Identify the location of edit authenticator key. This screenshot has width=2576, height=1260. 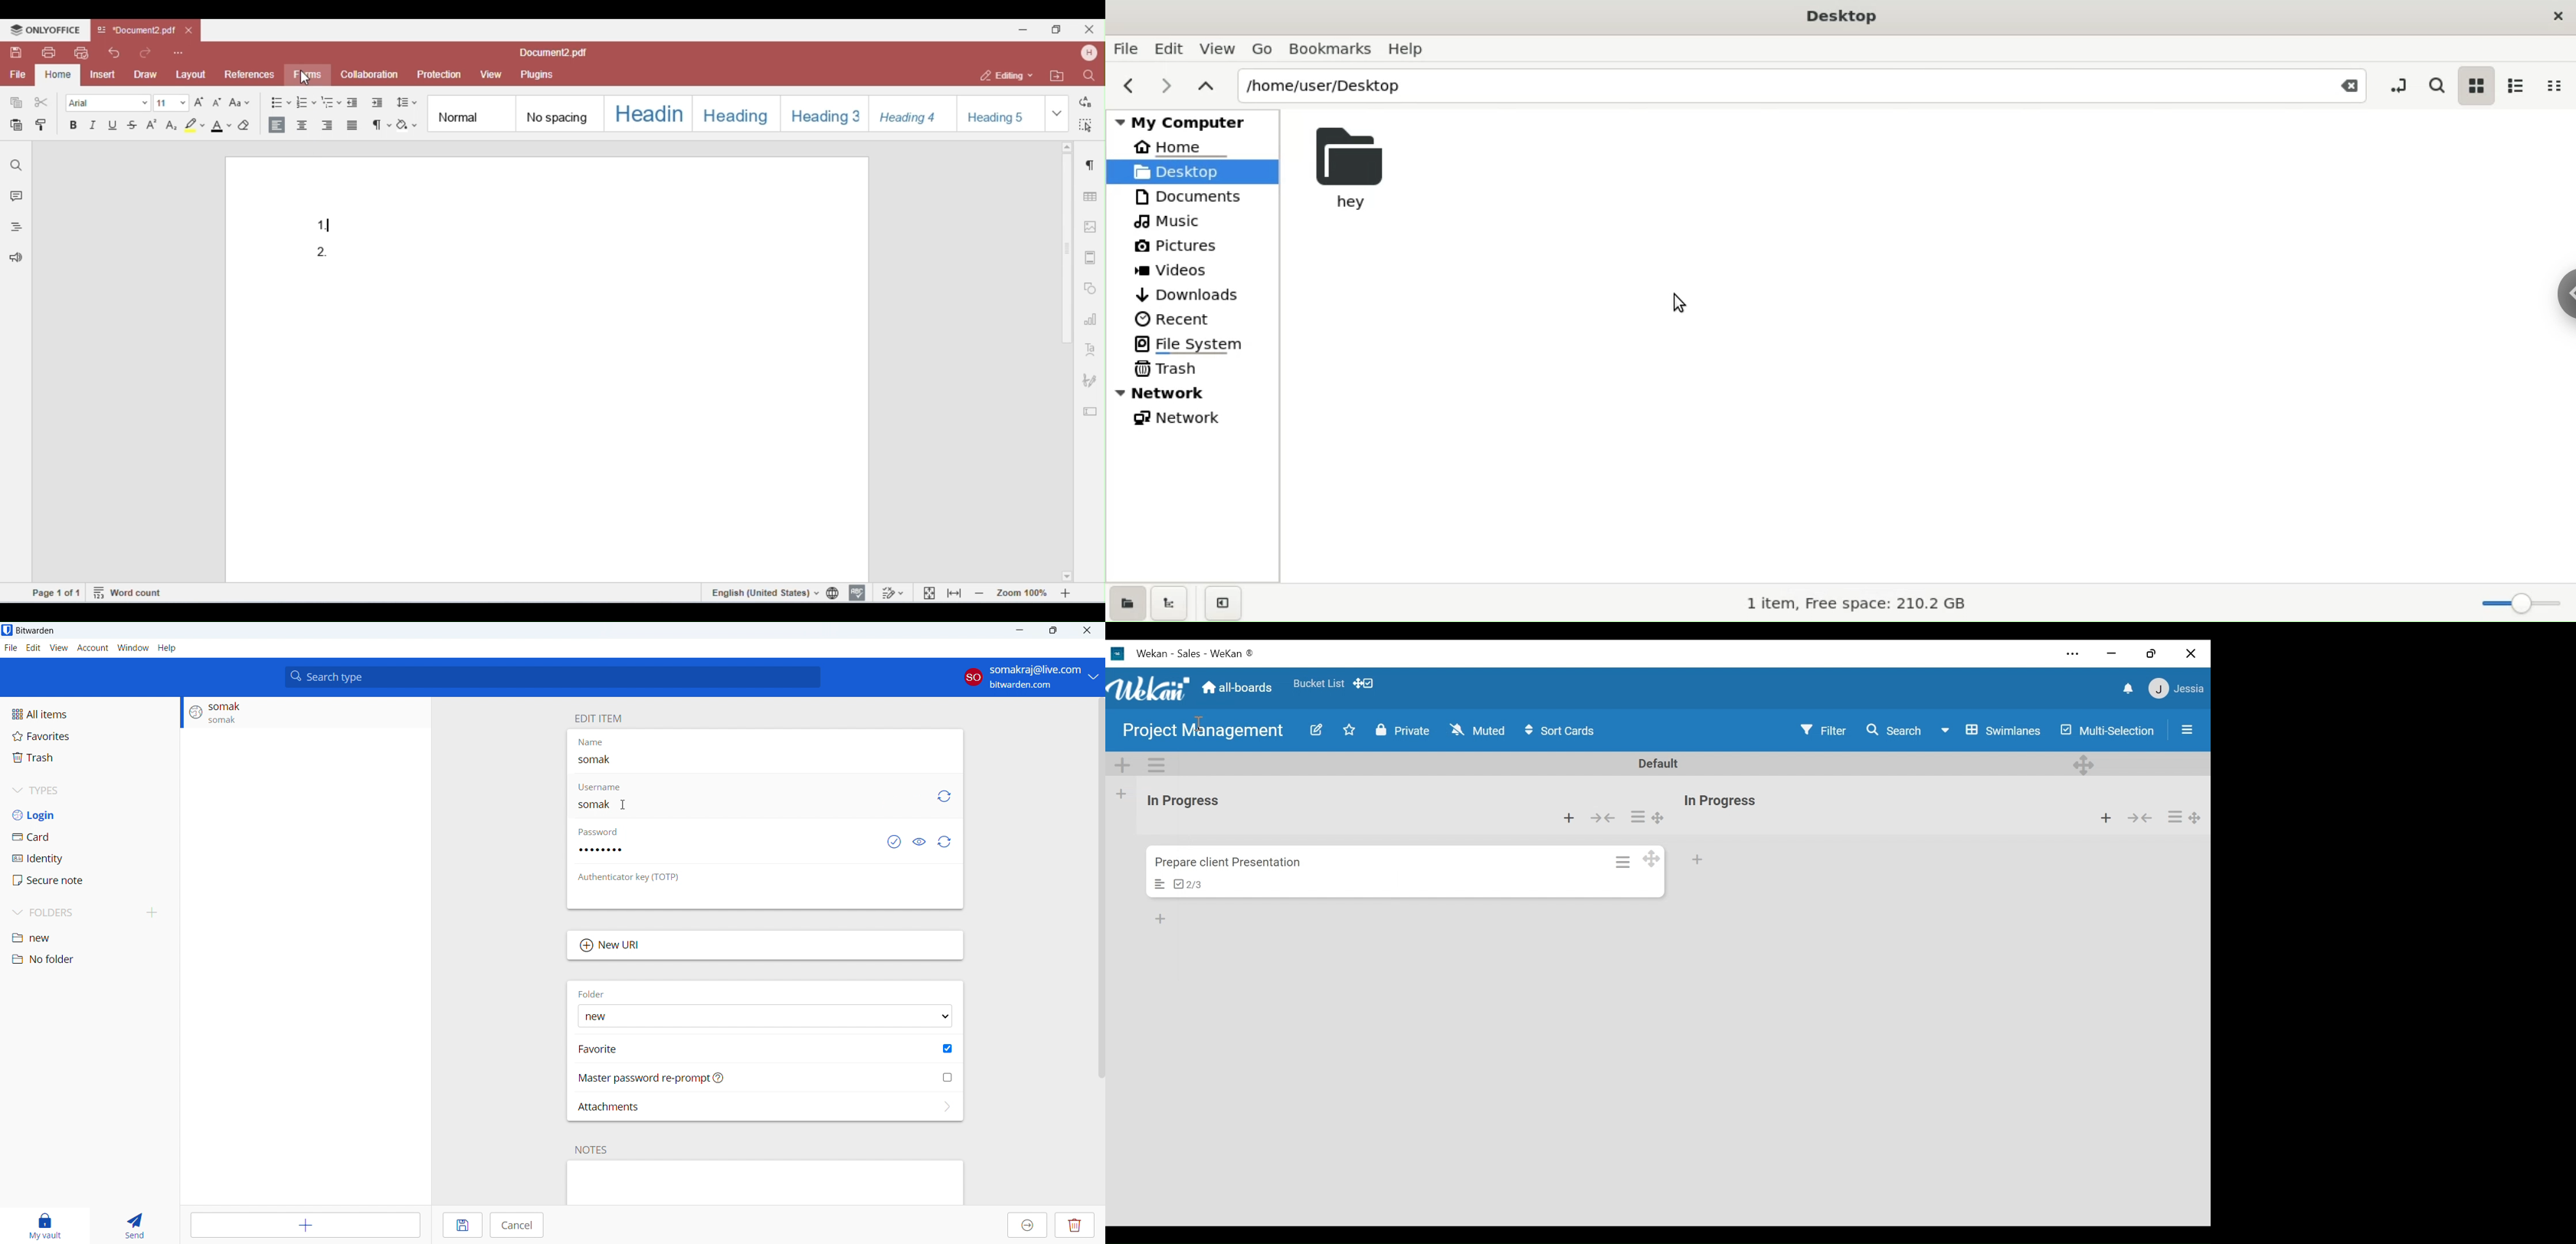
(765, 896).